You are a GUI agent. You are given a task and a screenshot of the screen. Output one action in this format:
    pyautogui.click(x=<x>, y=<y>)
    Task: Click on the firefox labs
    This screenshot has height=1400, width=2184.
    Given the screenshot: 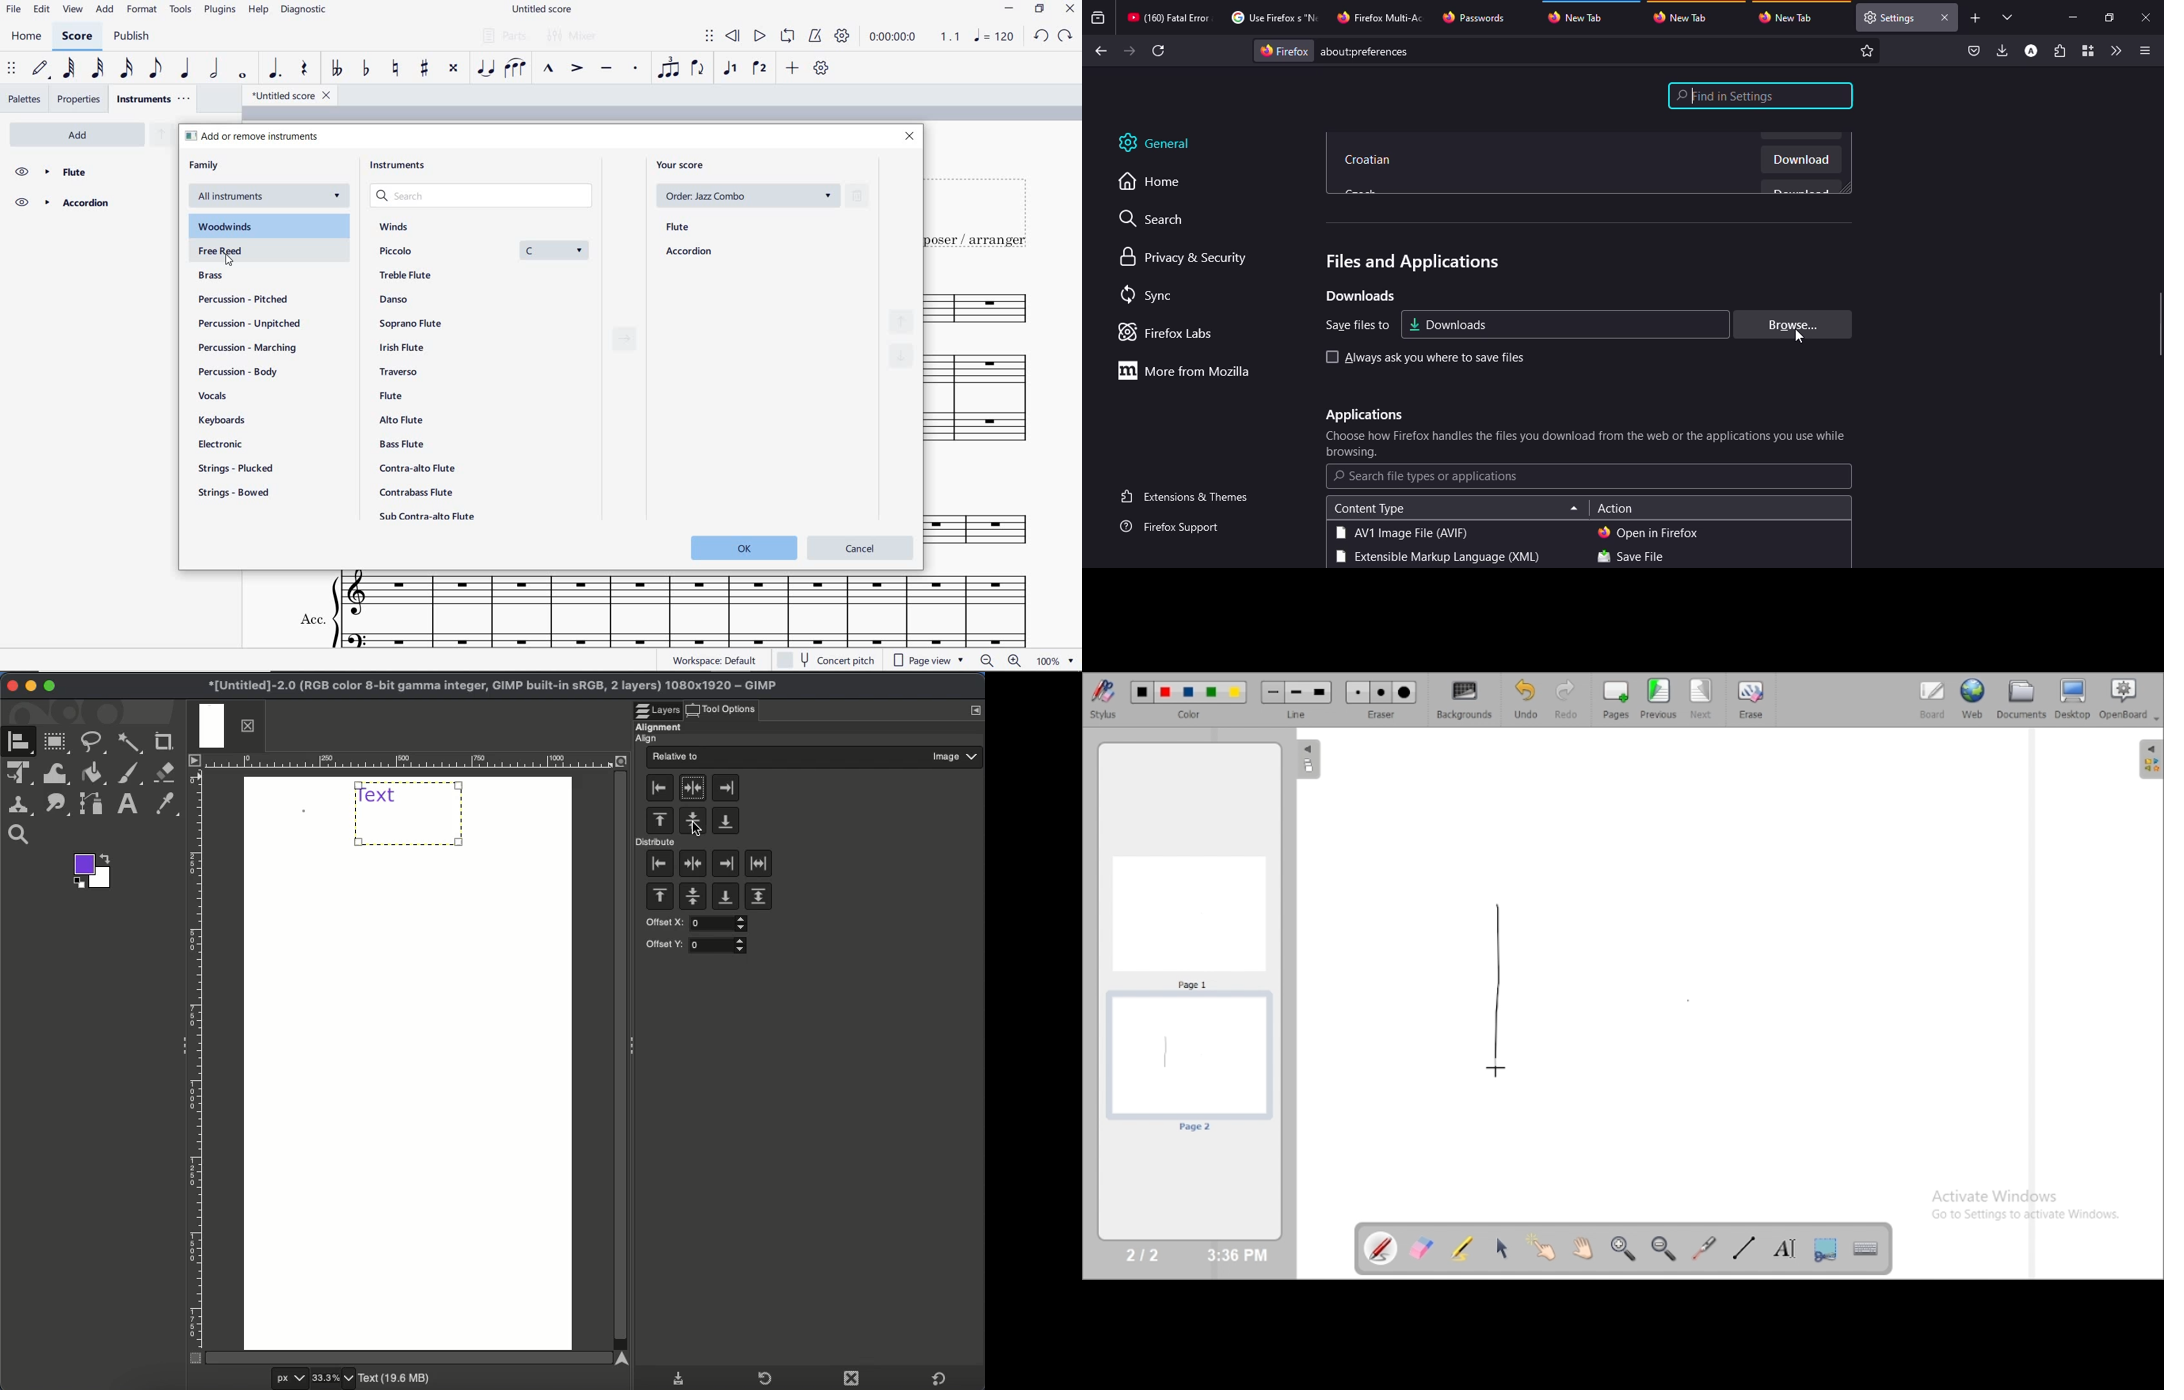 What is the action you would take?
    pyautogui.click(x=1171, y=333)
    